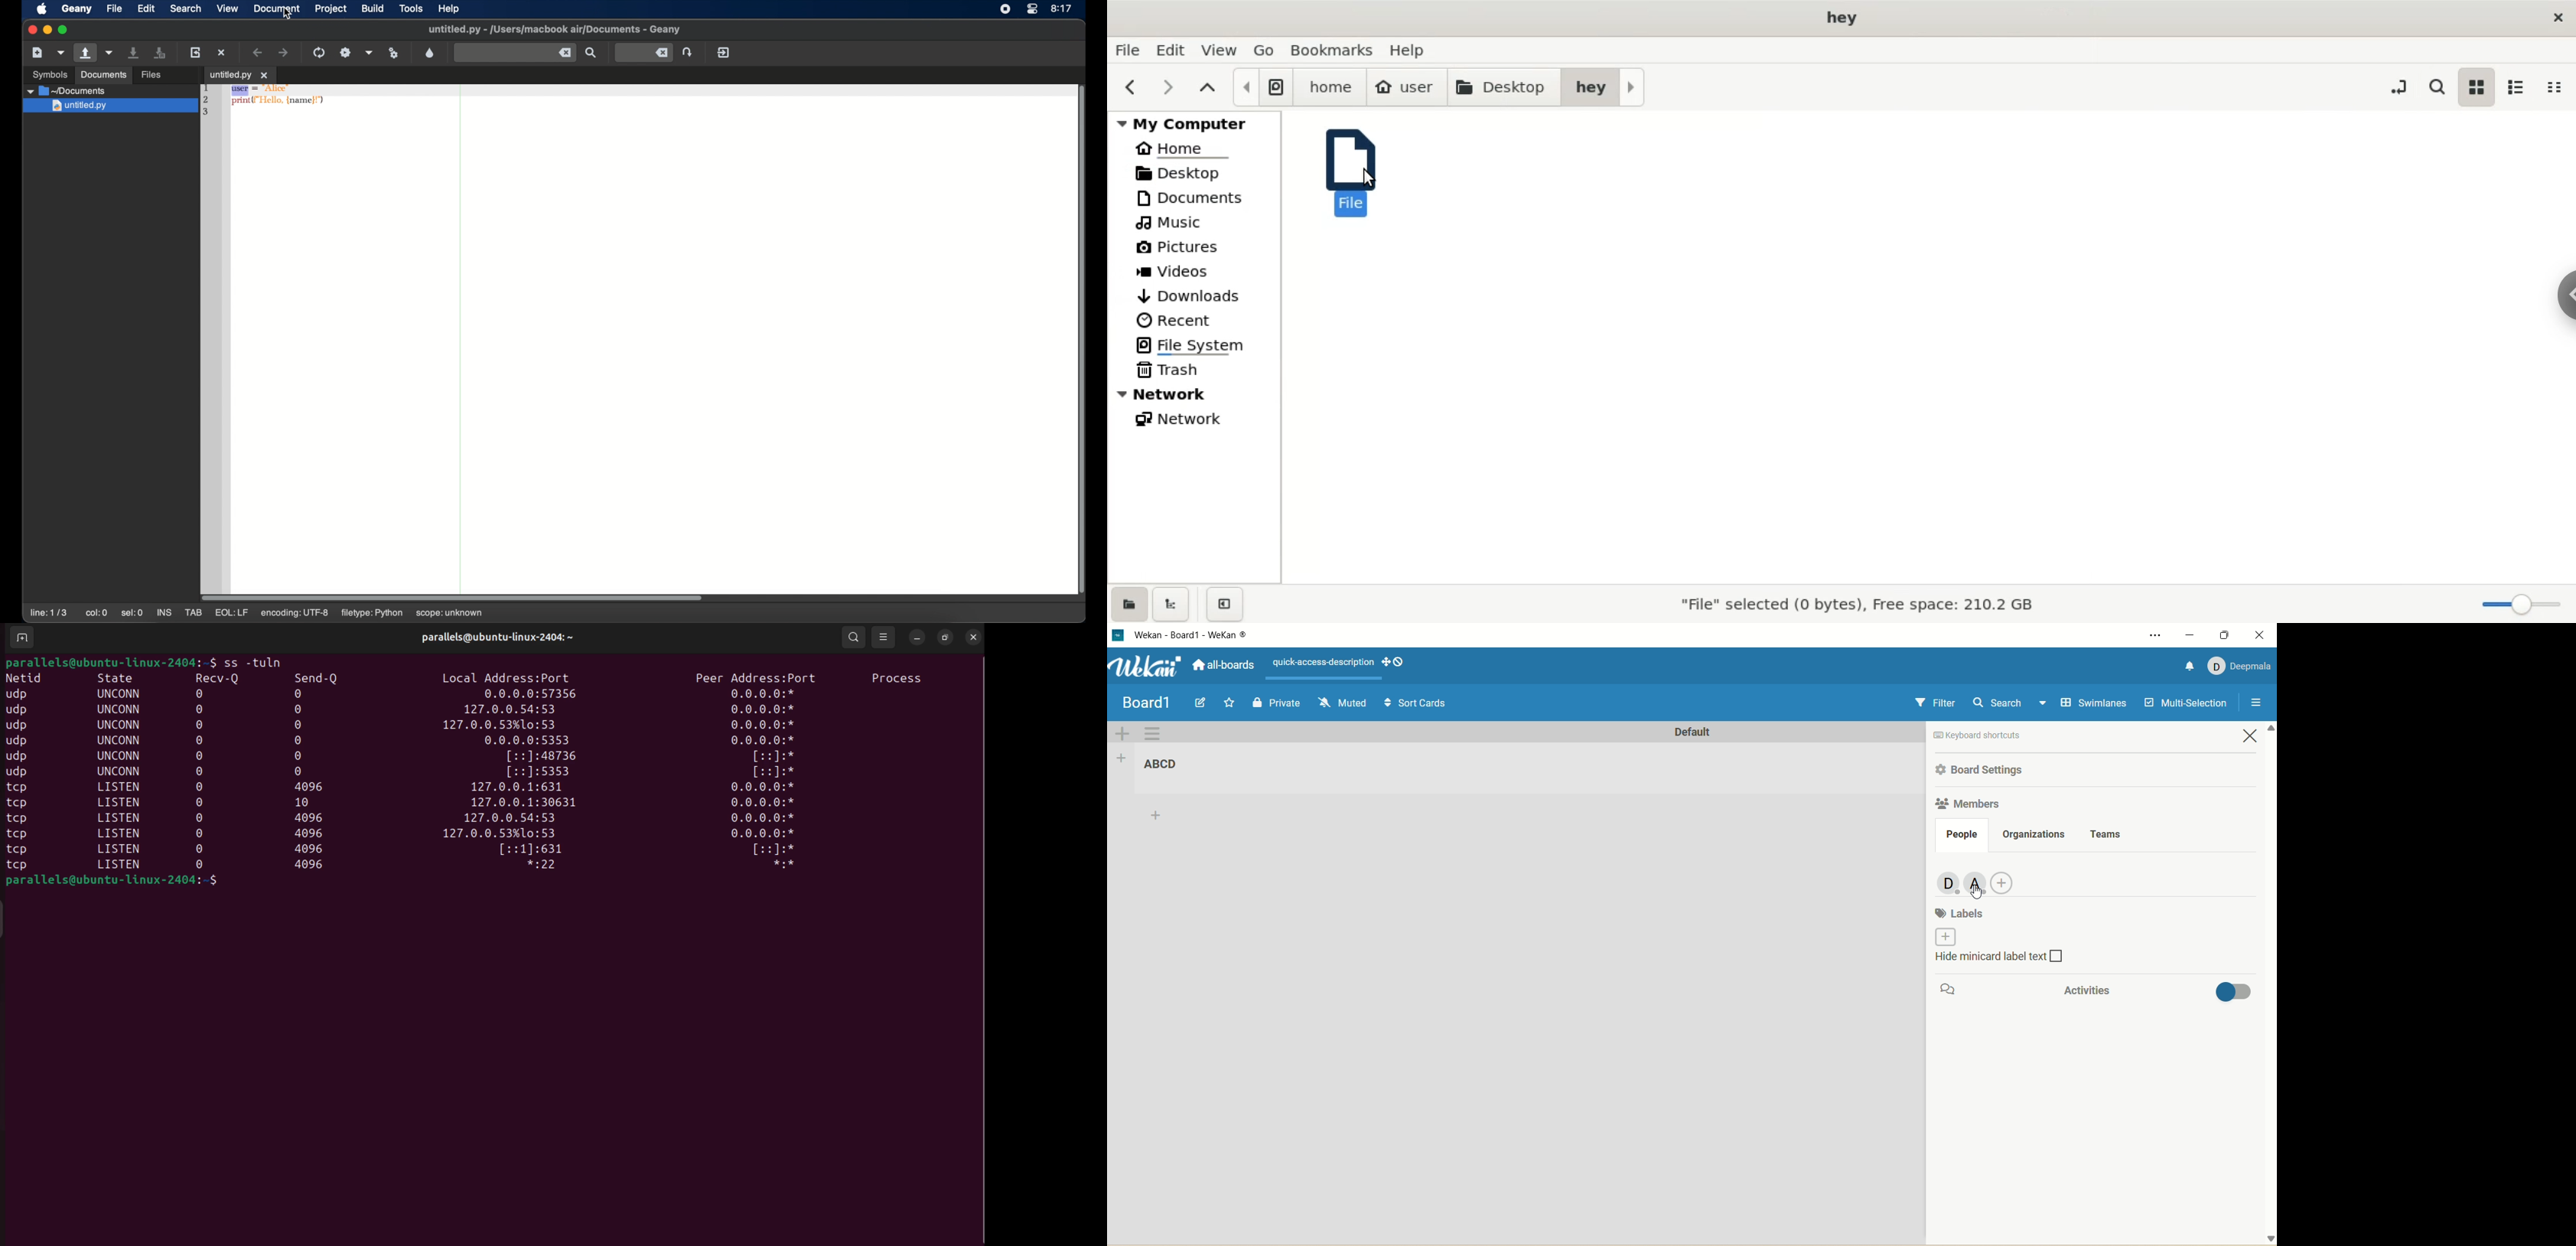  I want to click on add, so click(1942, 937).